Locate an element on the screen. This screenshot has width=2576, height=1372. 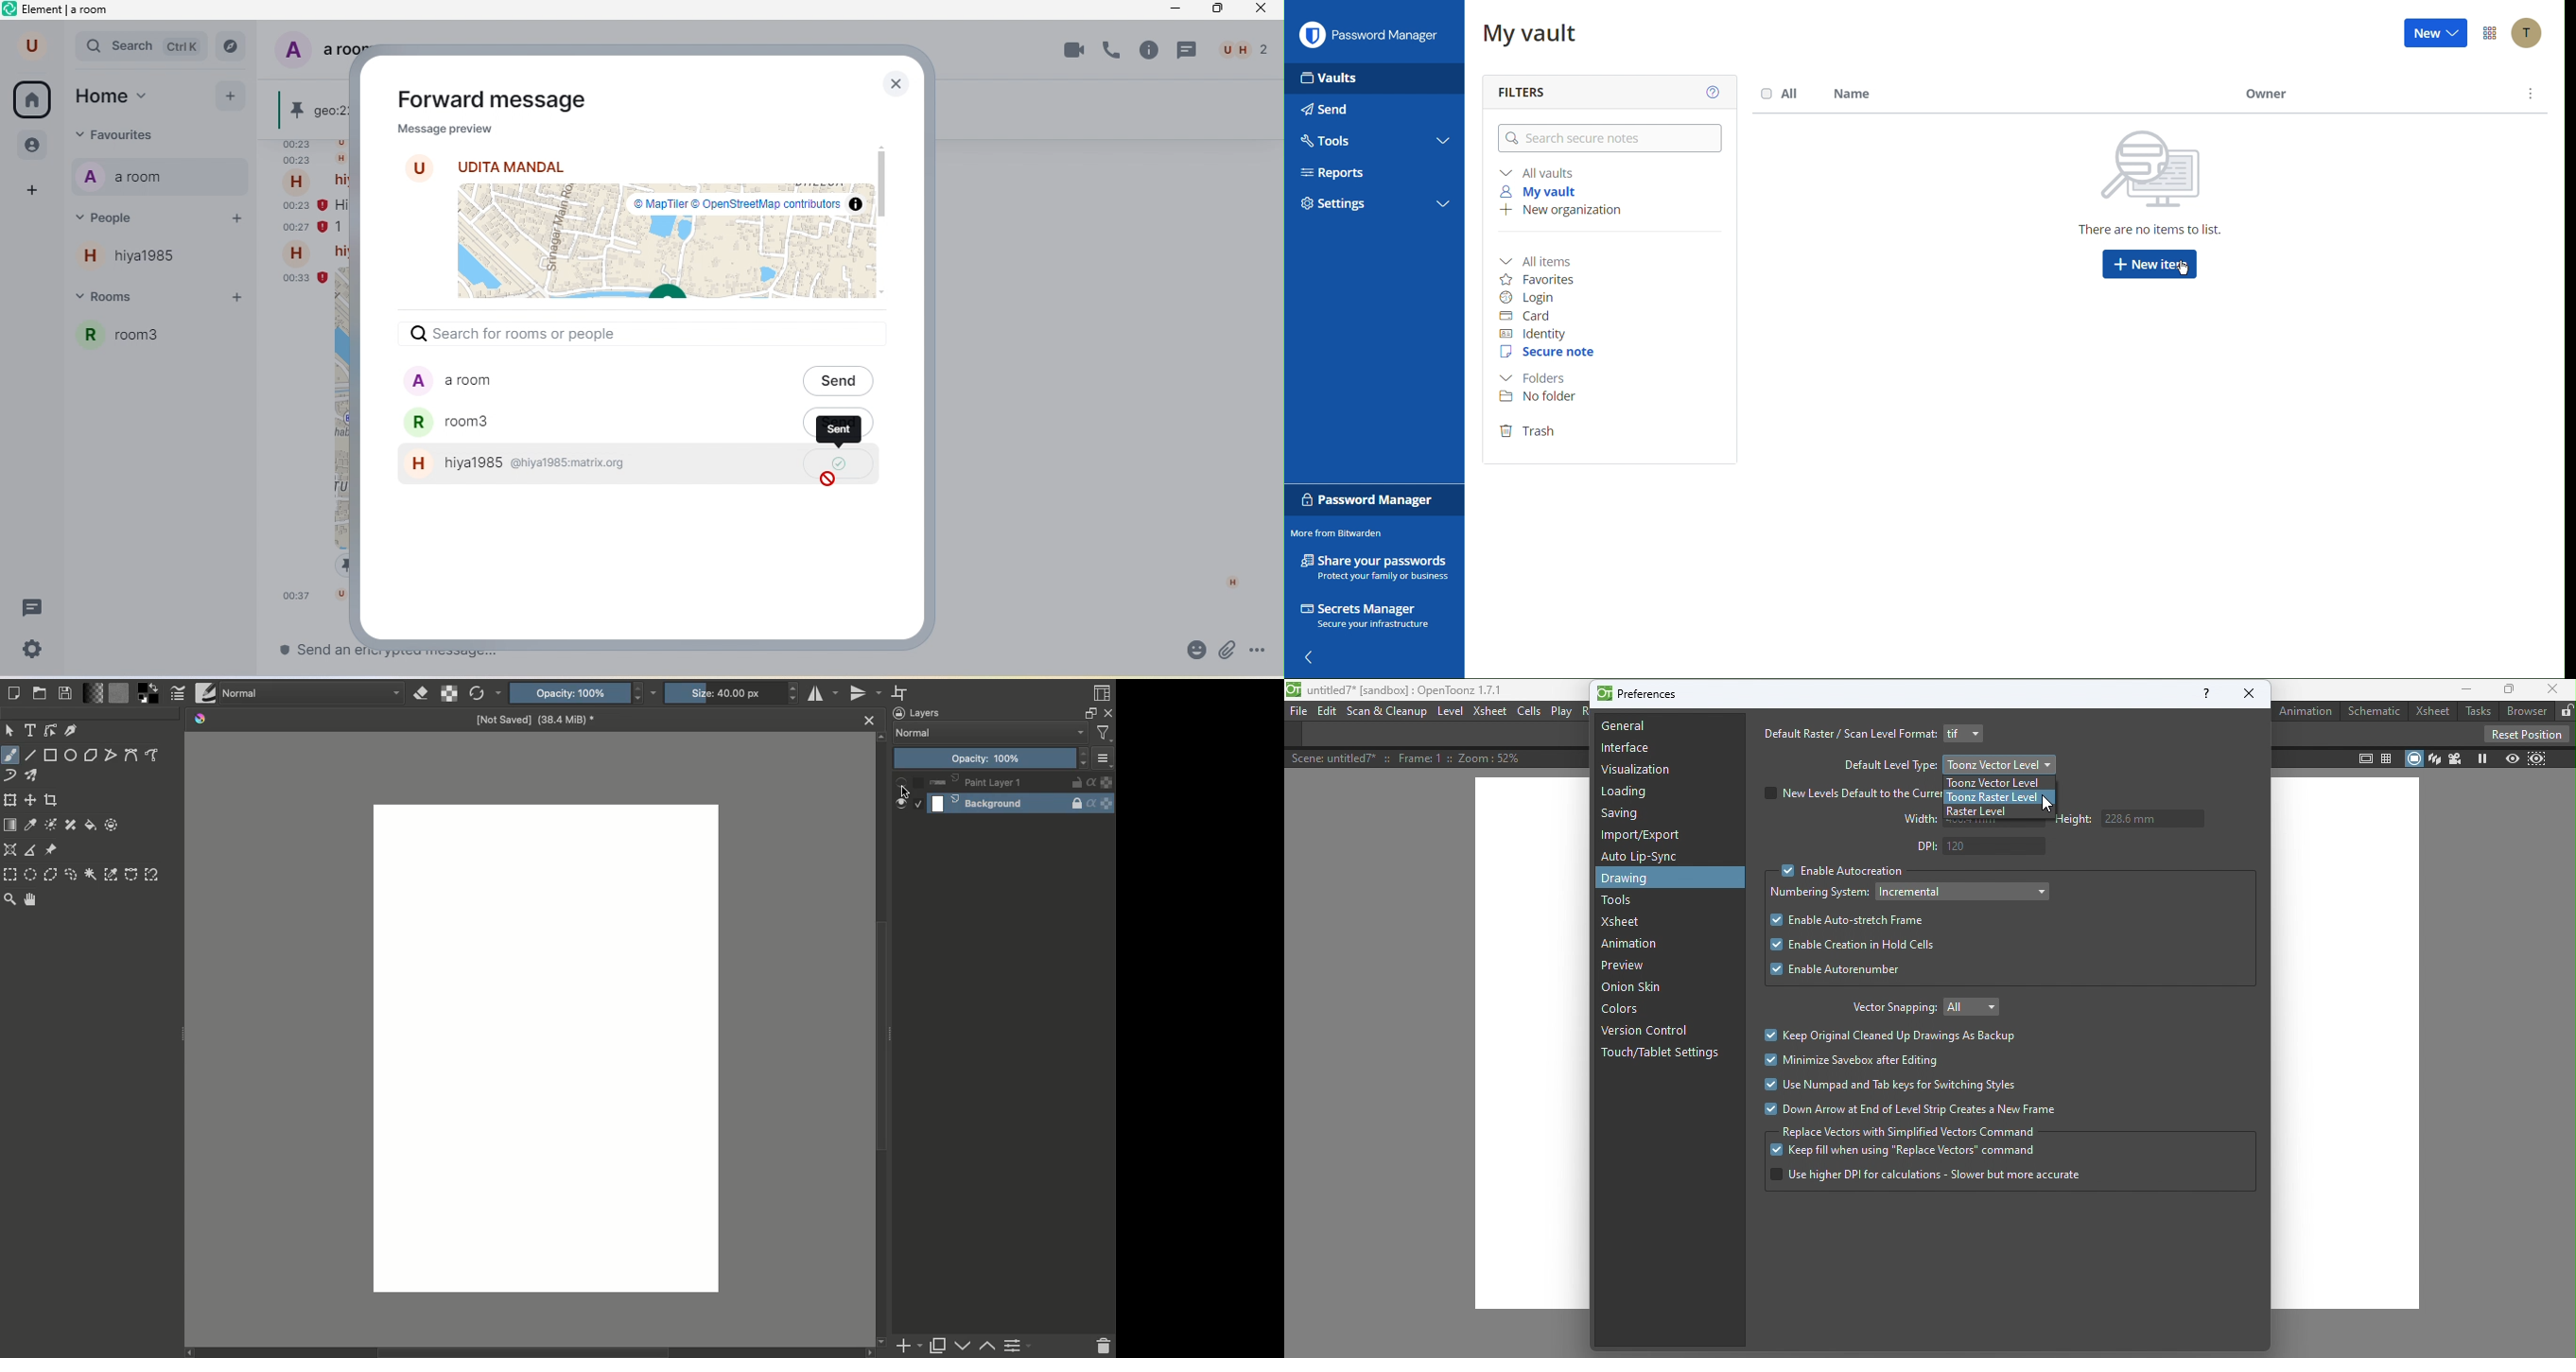
a room is located at coordinates (131, 178).